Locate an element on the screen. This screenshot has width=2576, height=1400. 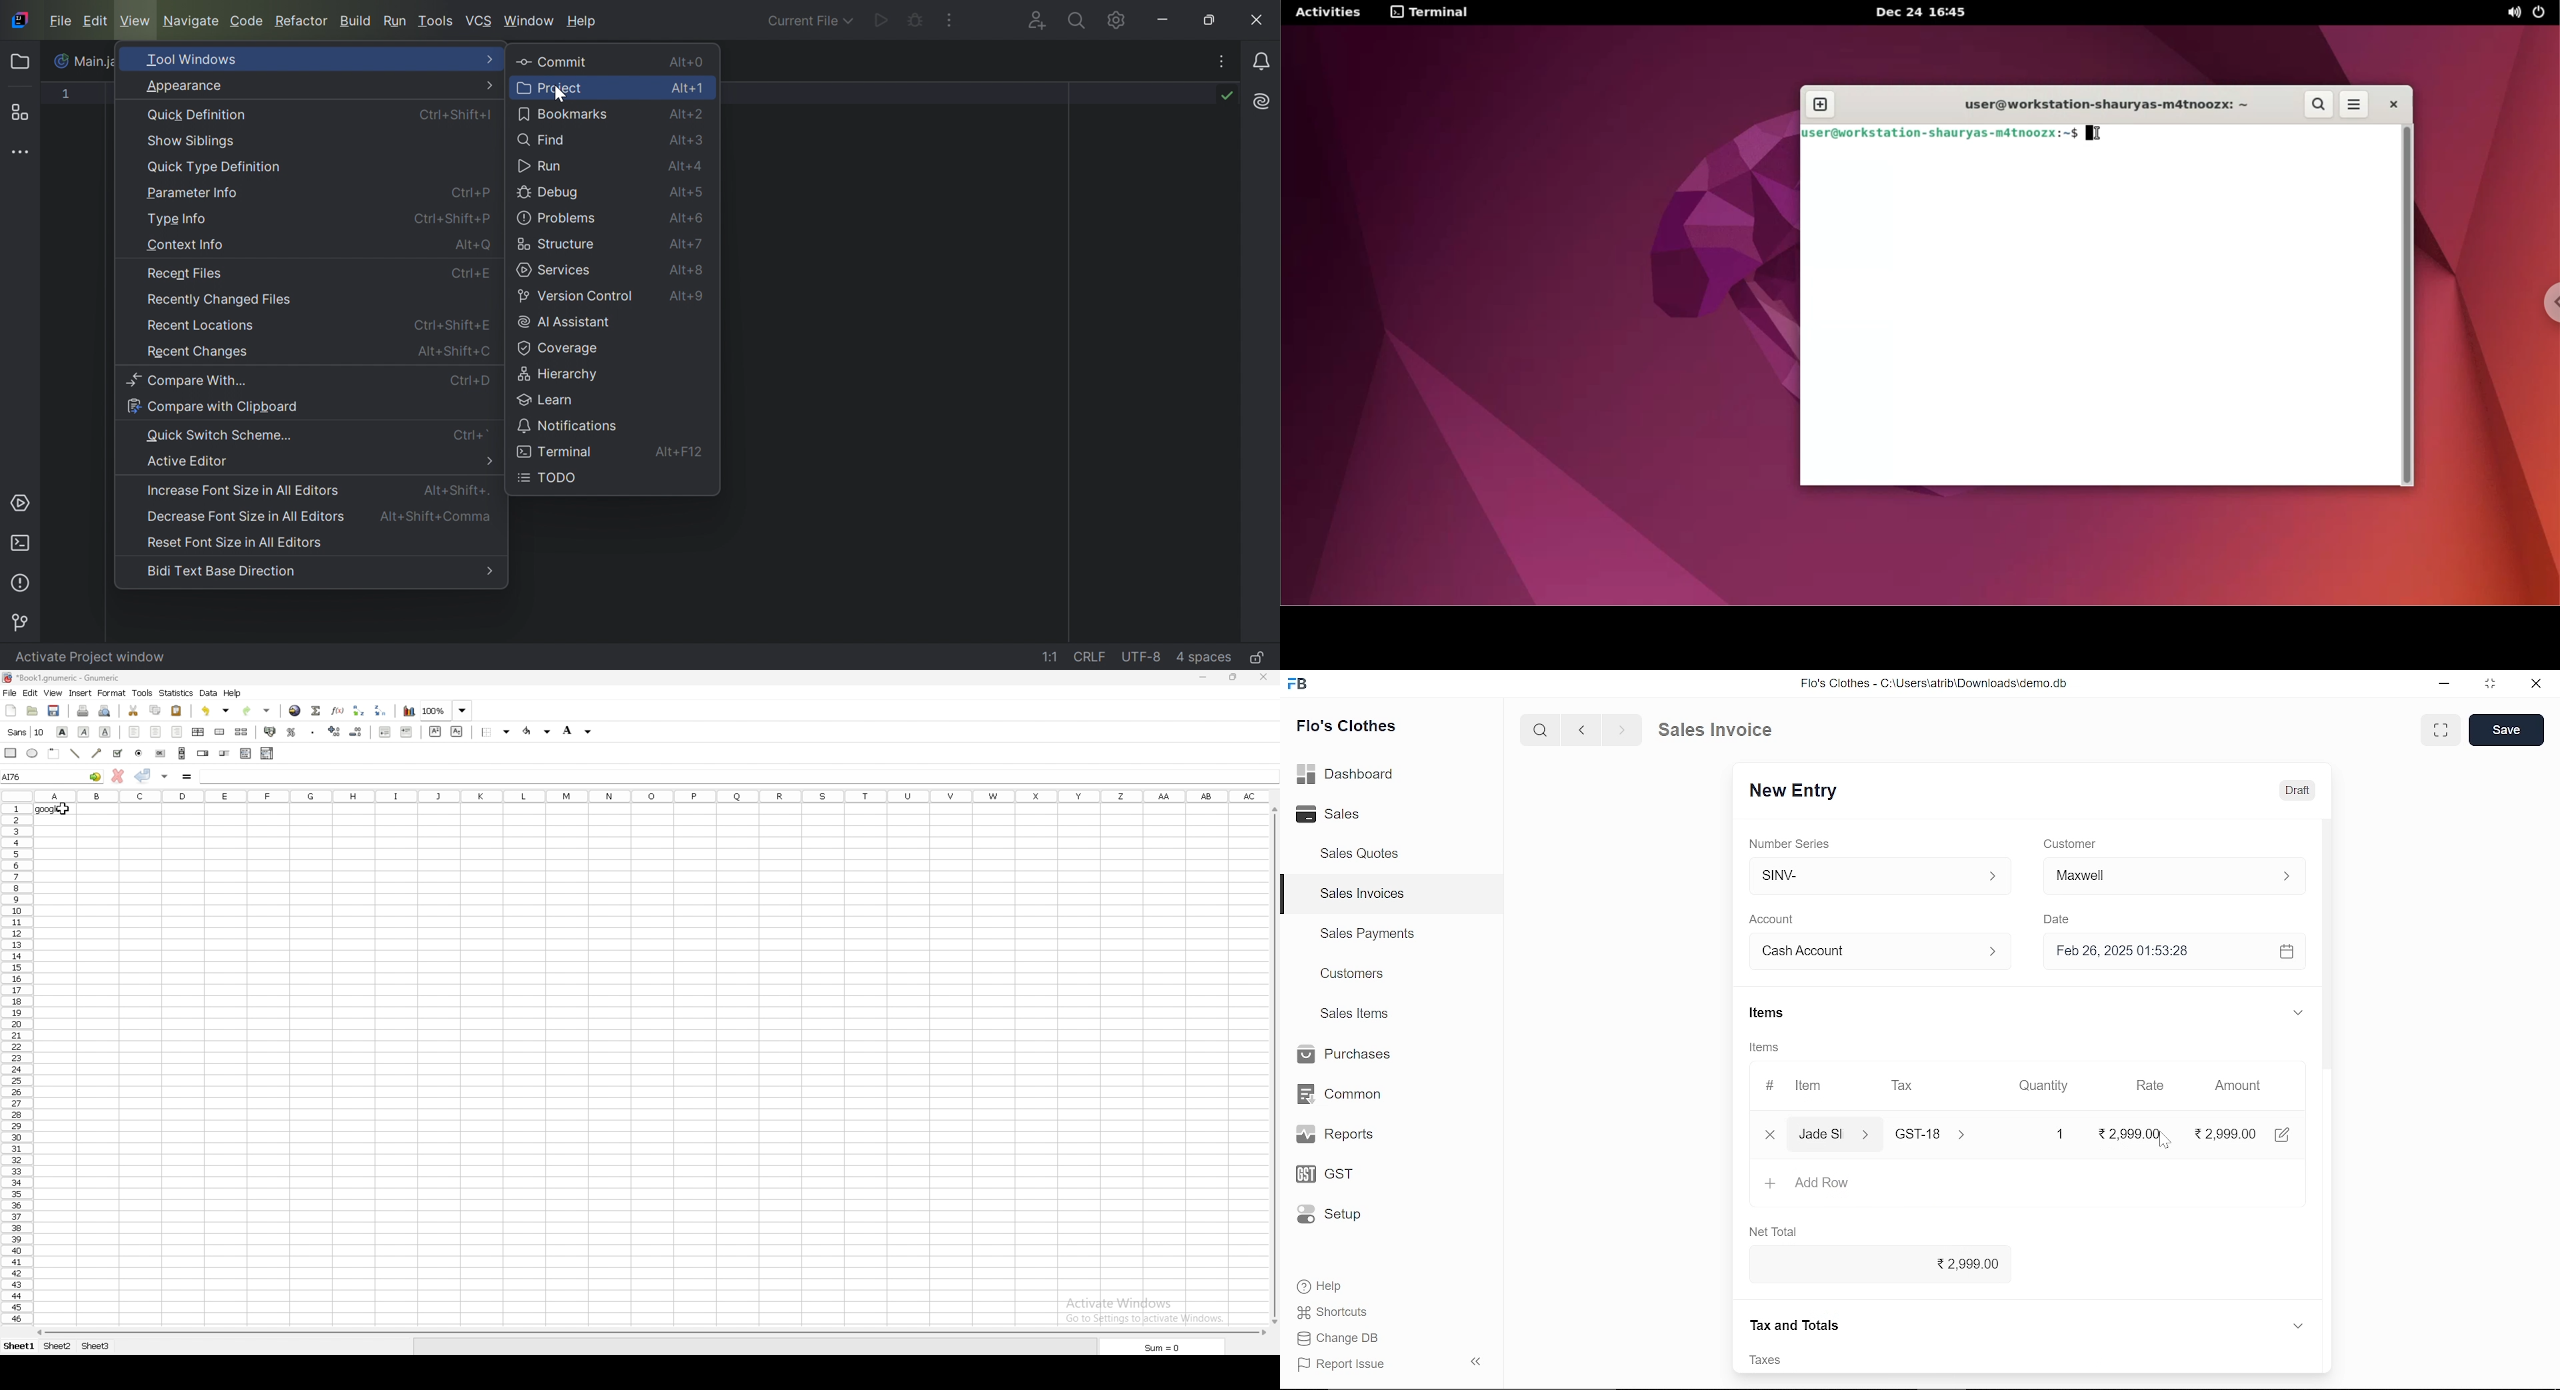
Items is located at coordinates (1765, 1015).